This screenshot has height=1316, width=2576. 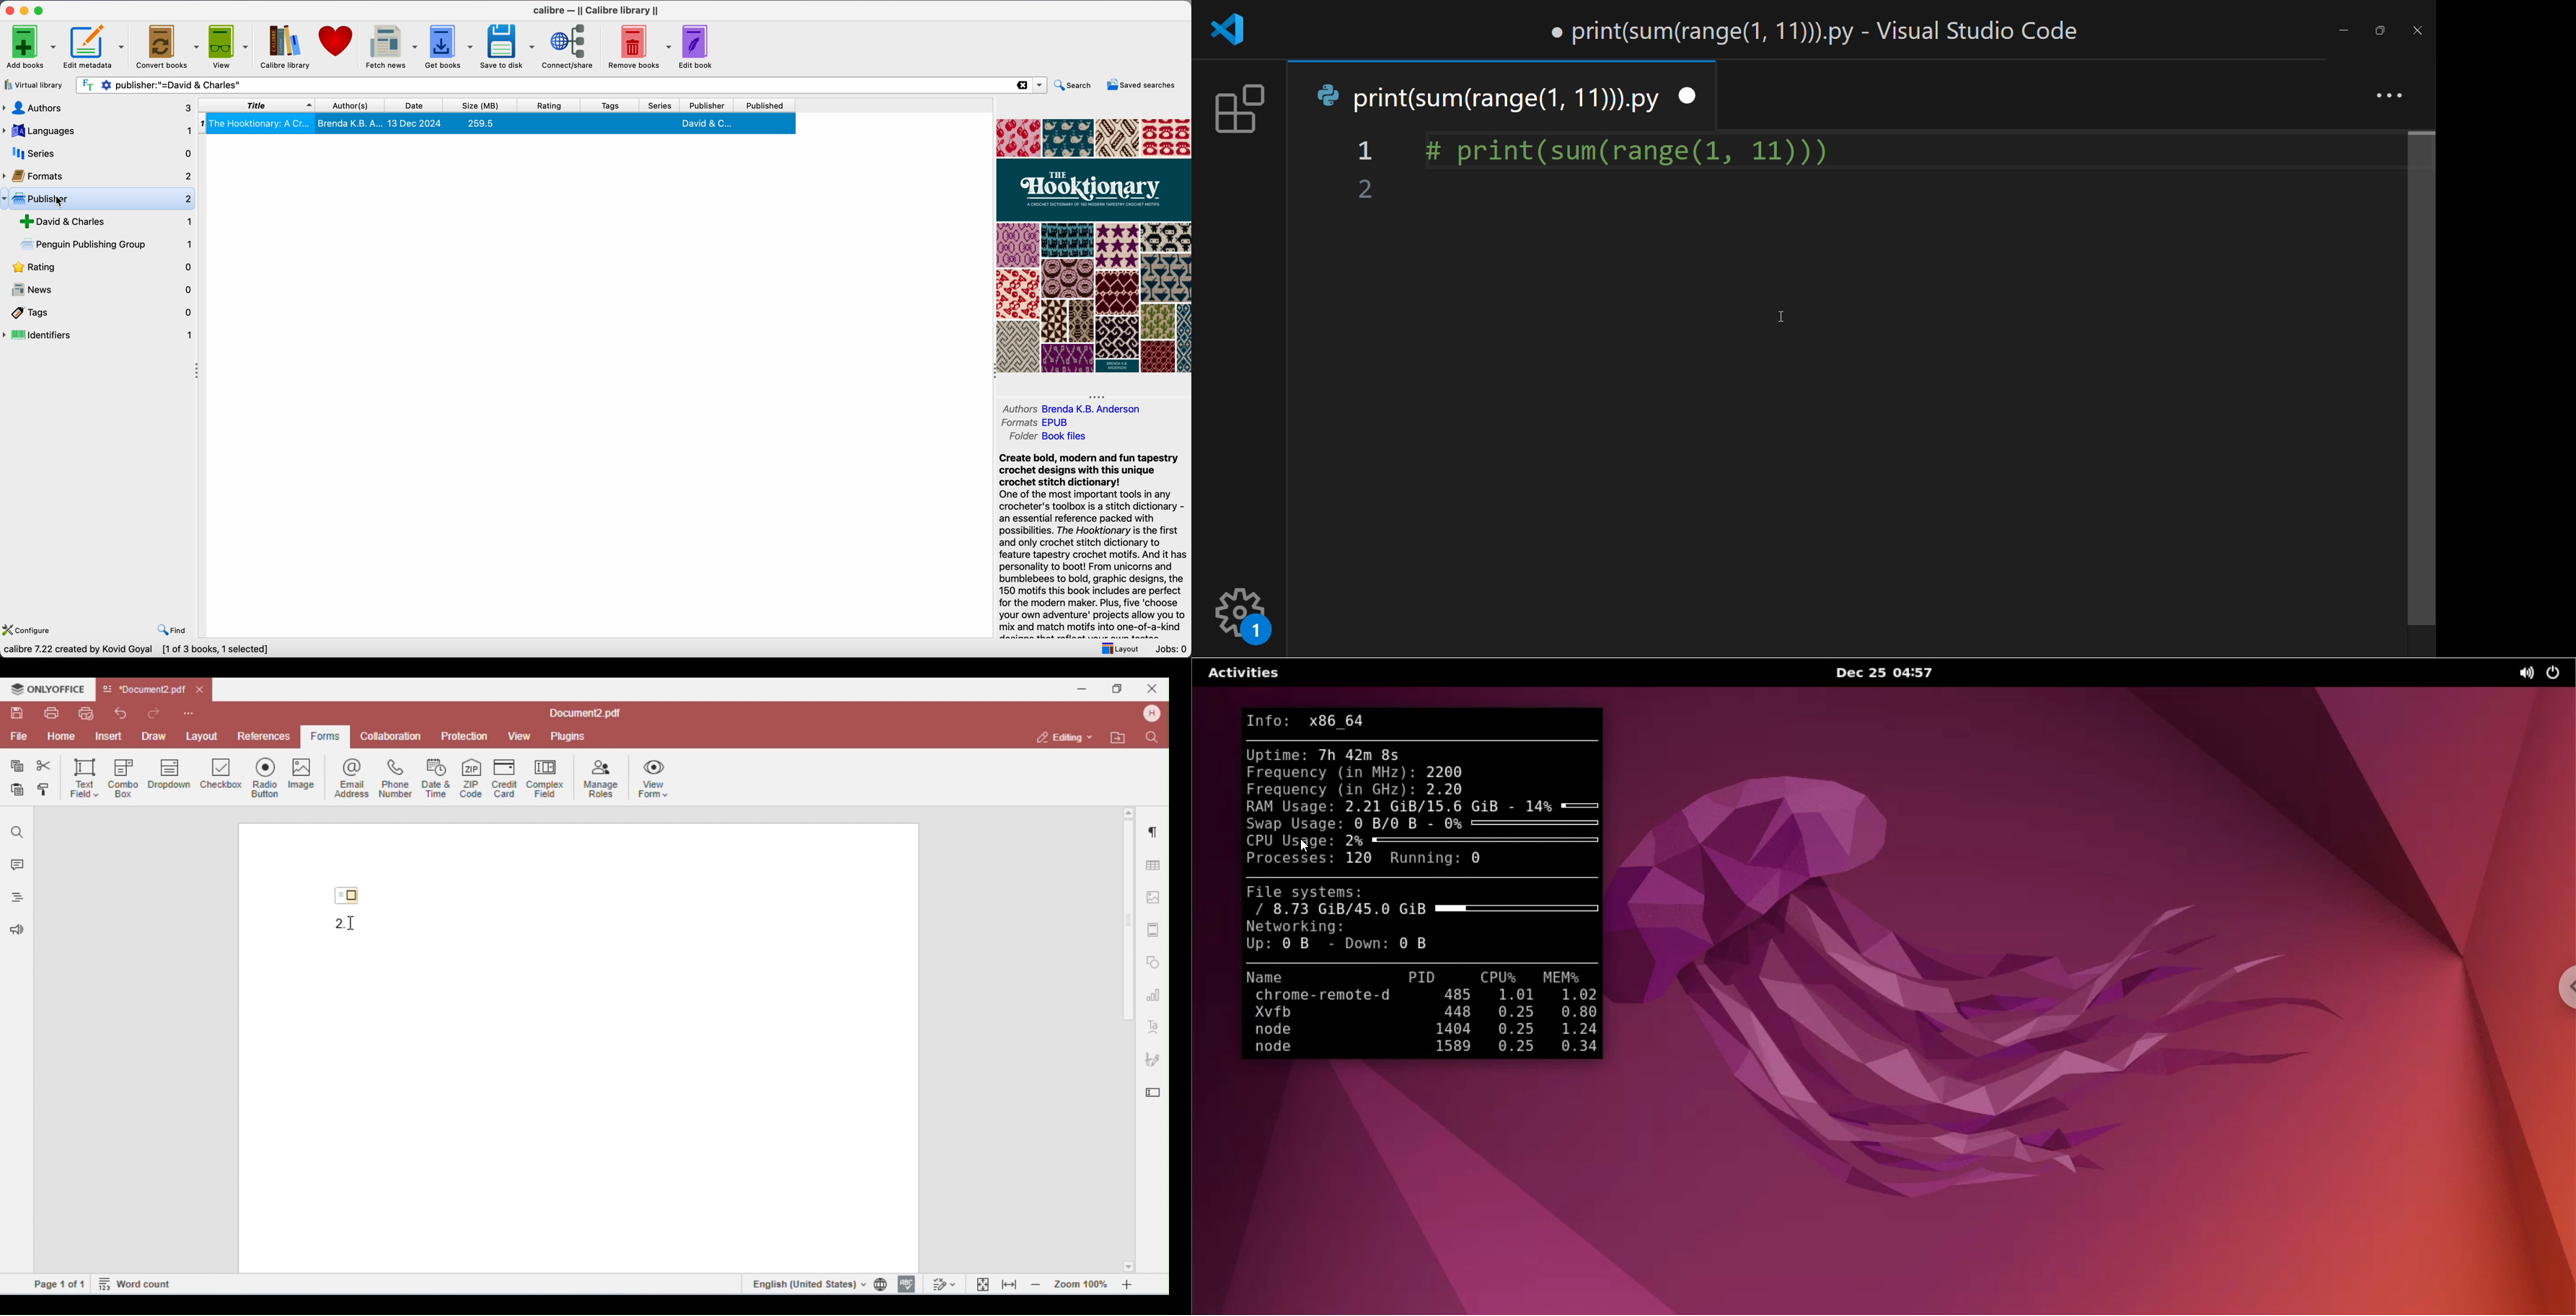 I want to click on remove books, so click(x=641, y=46).